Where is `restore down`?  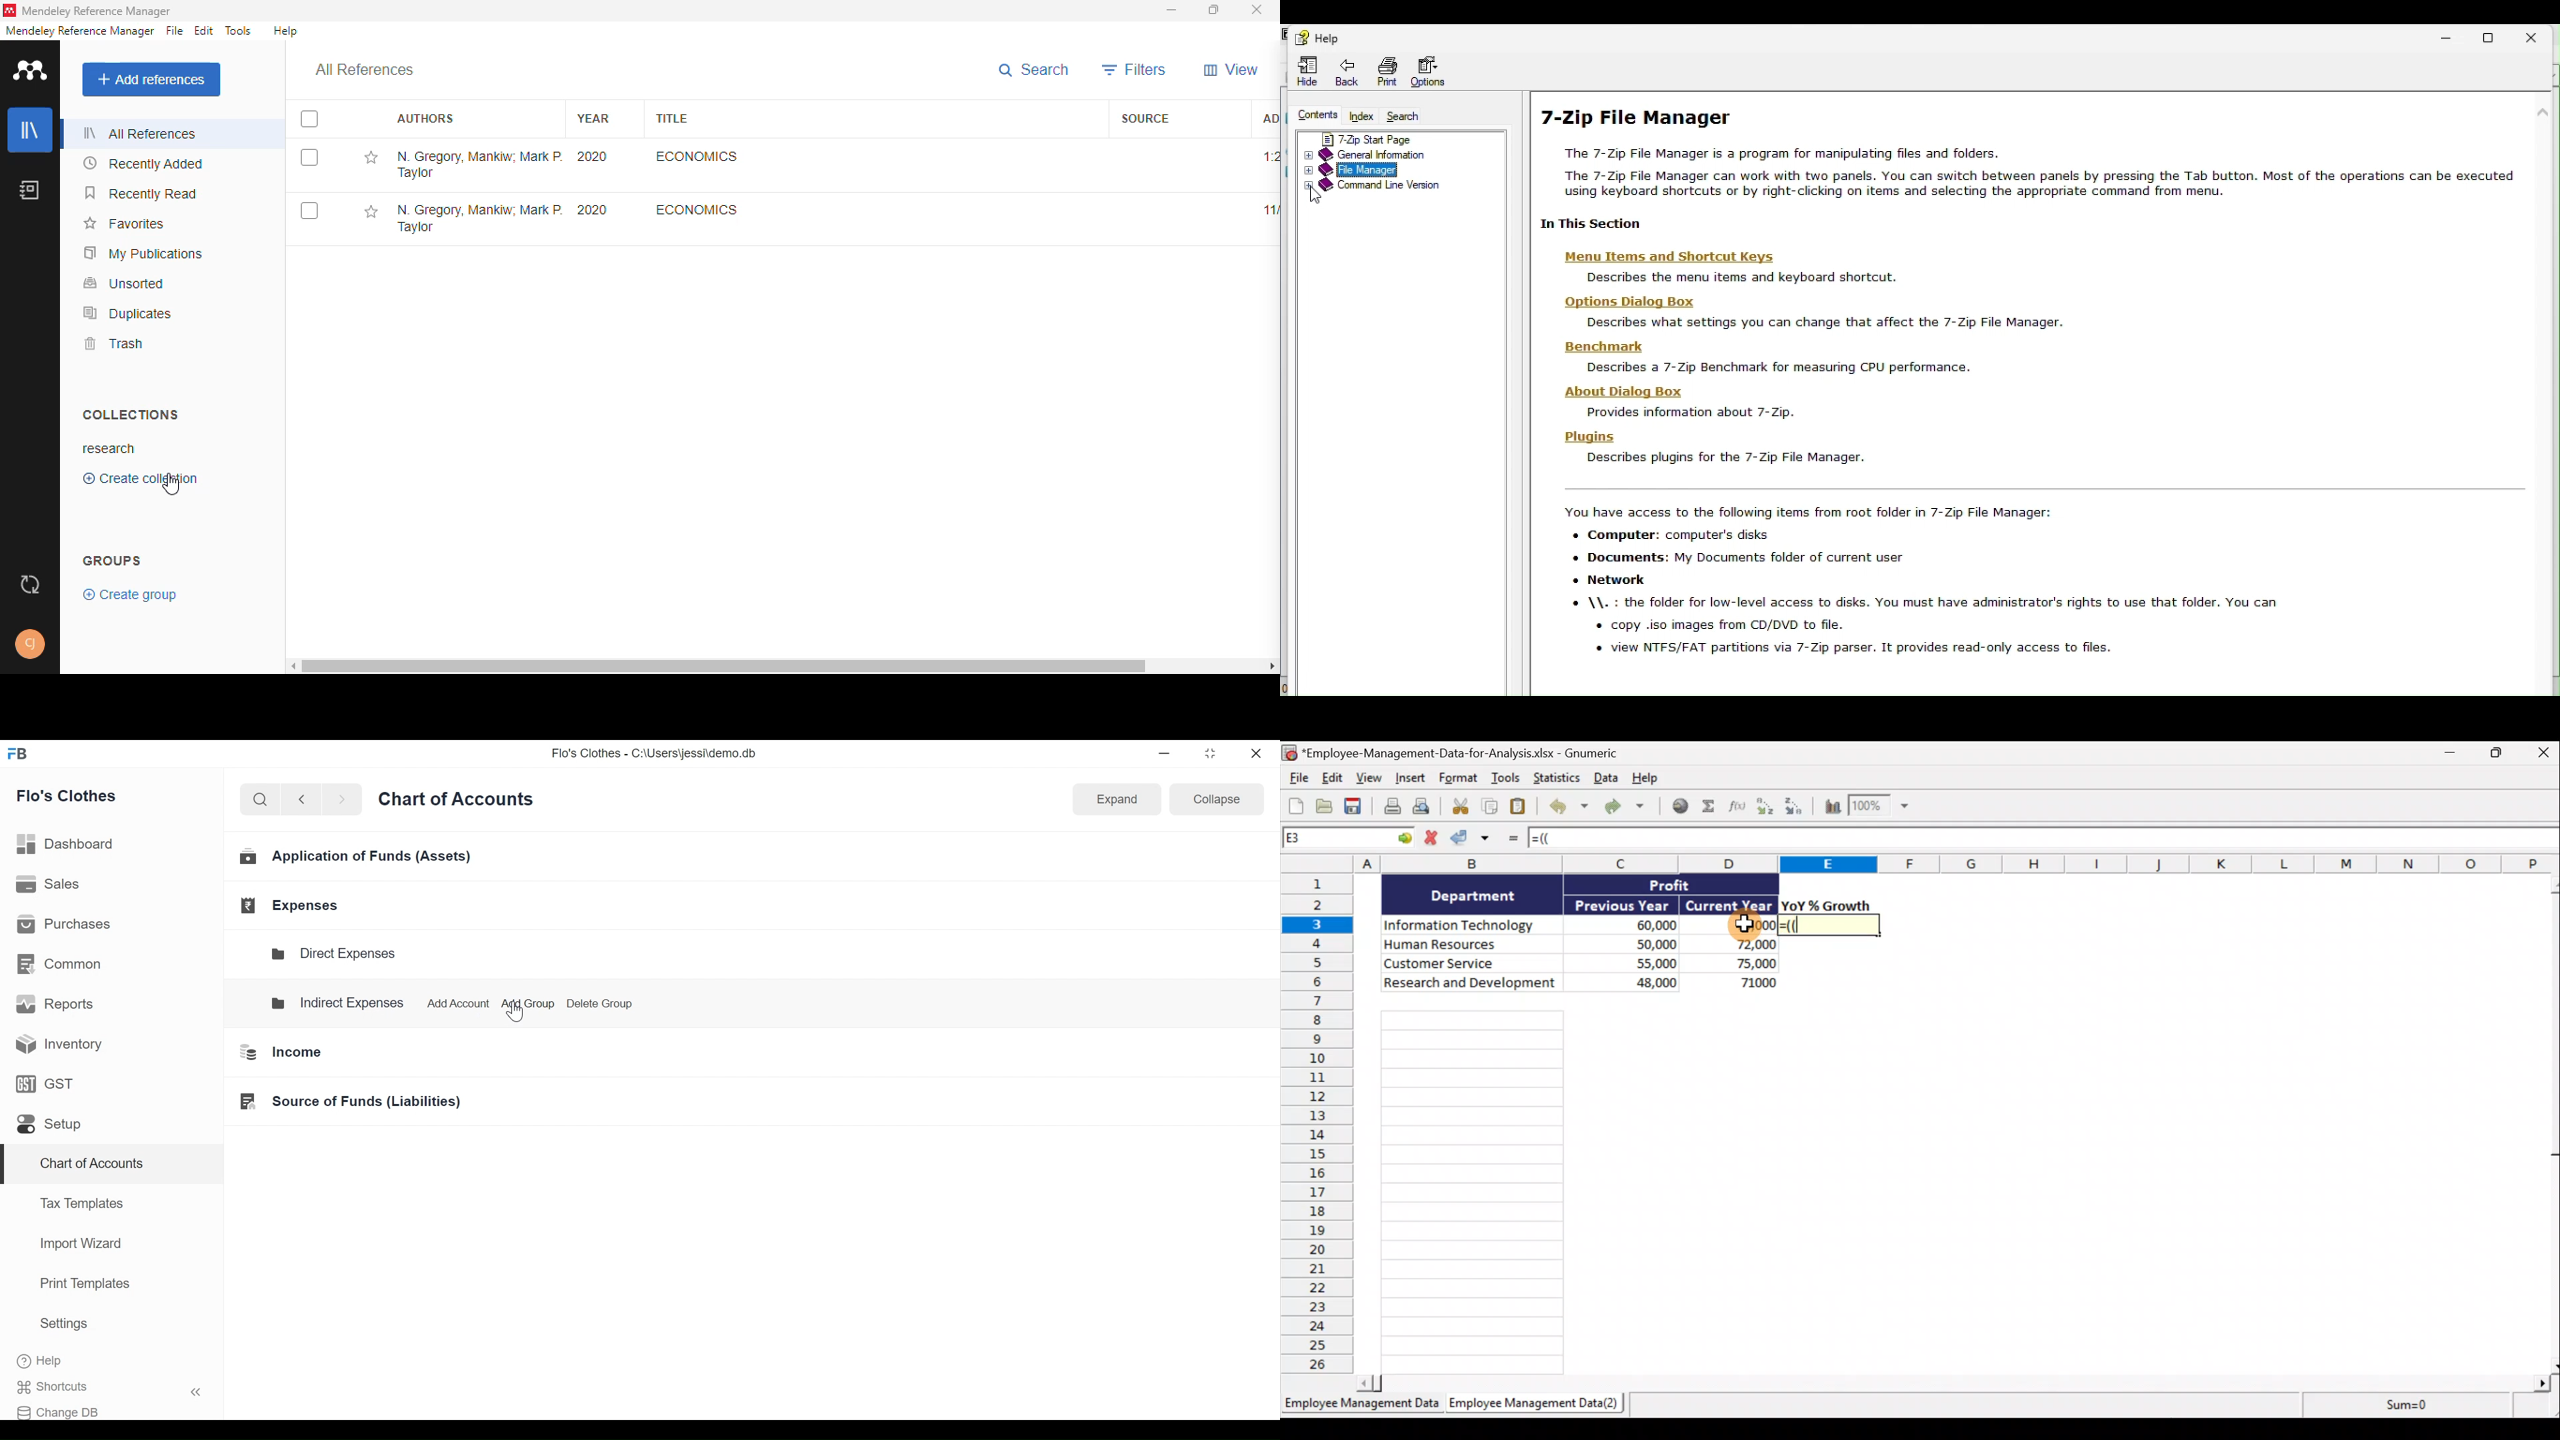
restore down is located at coordinates (1209, 754).